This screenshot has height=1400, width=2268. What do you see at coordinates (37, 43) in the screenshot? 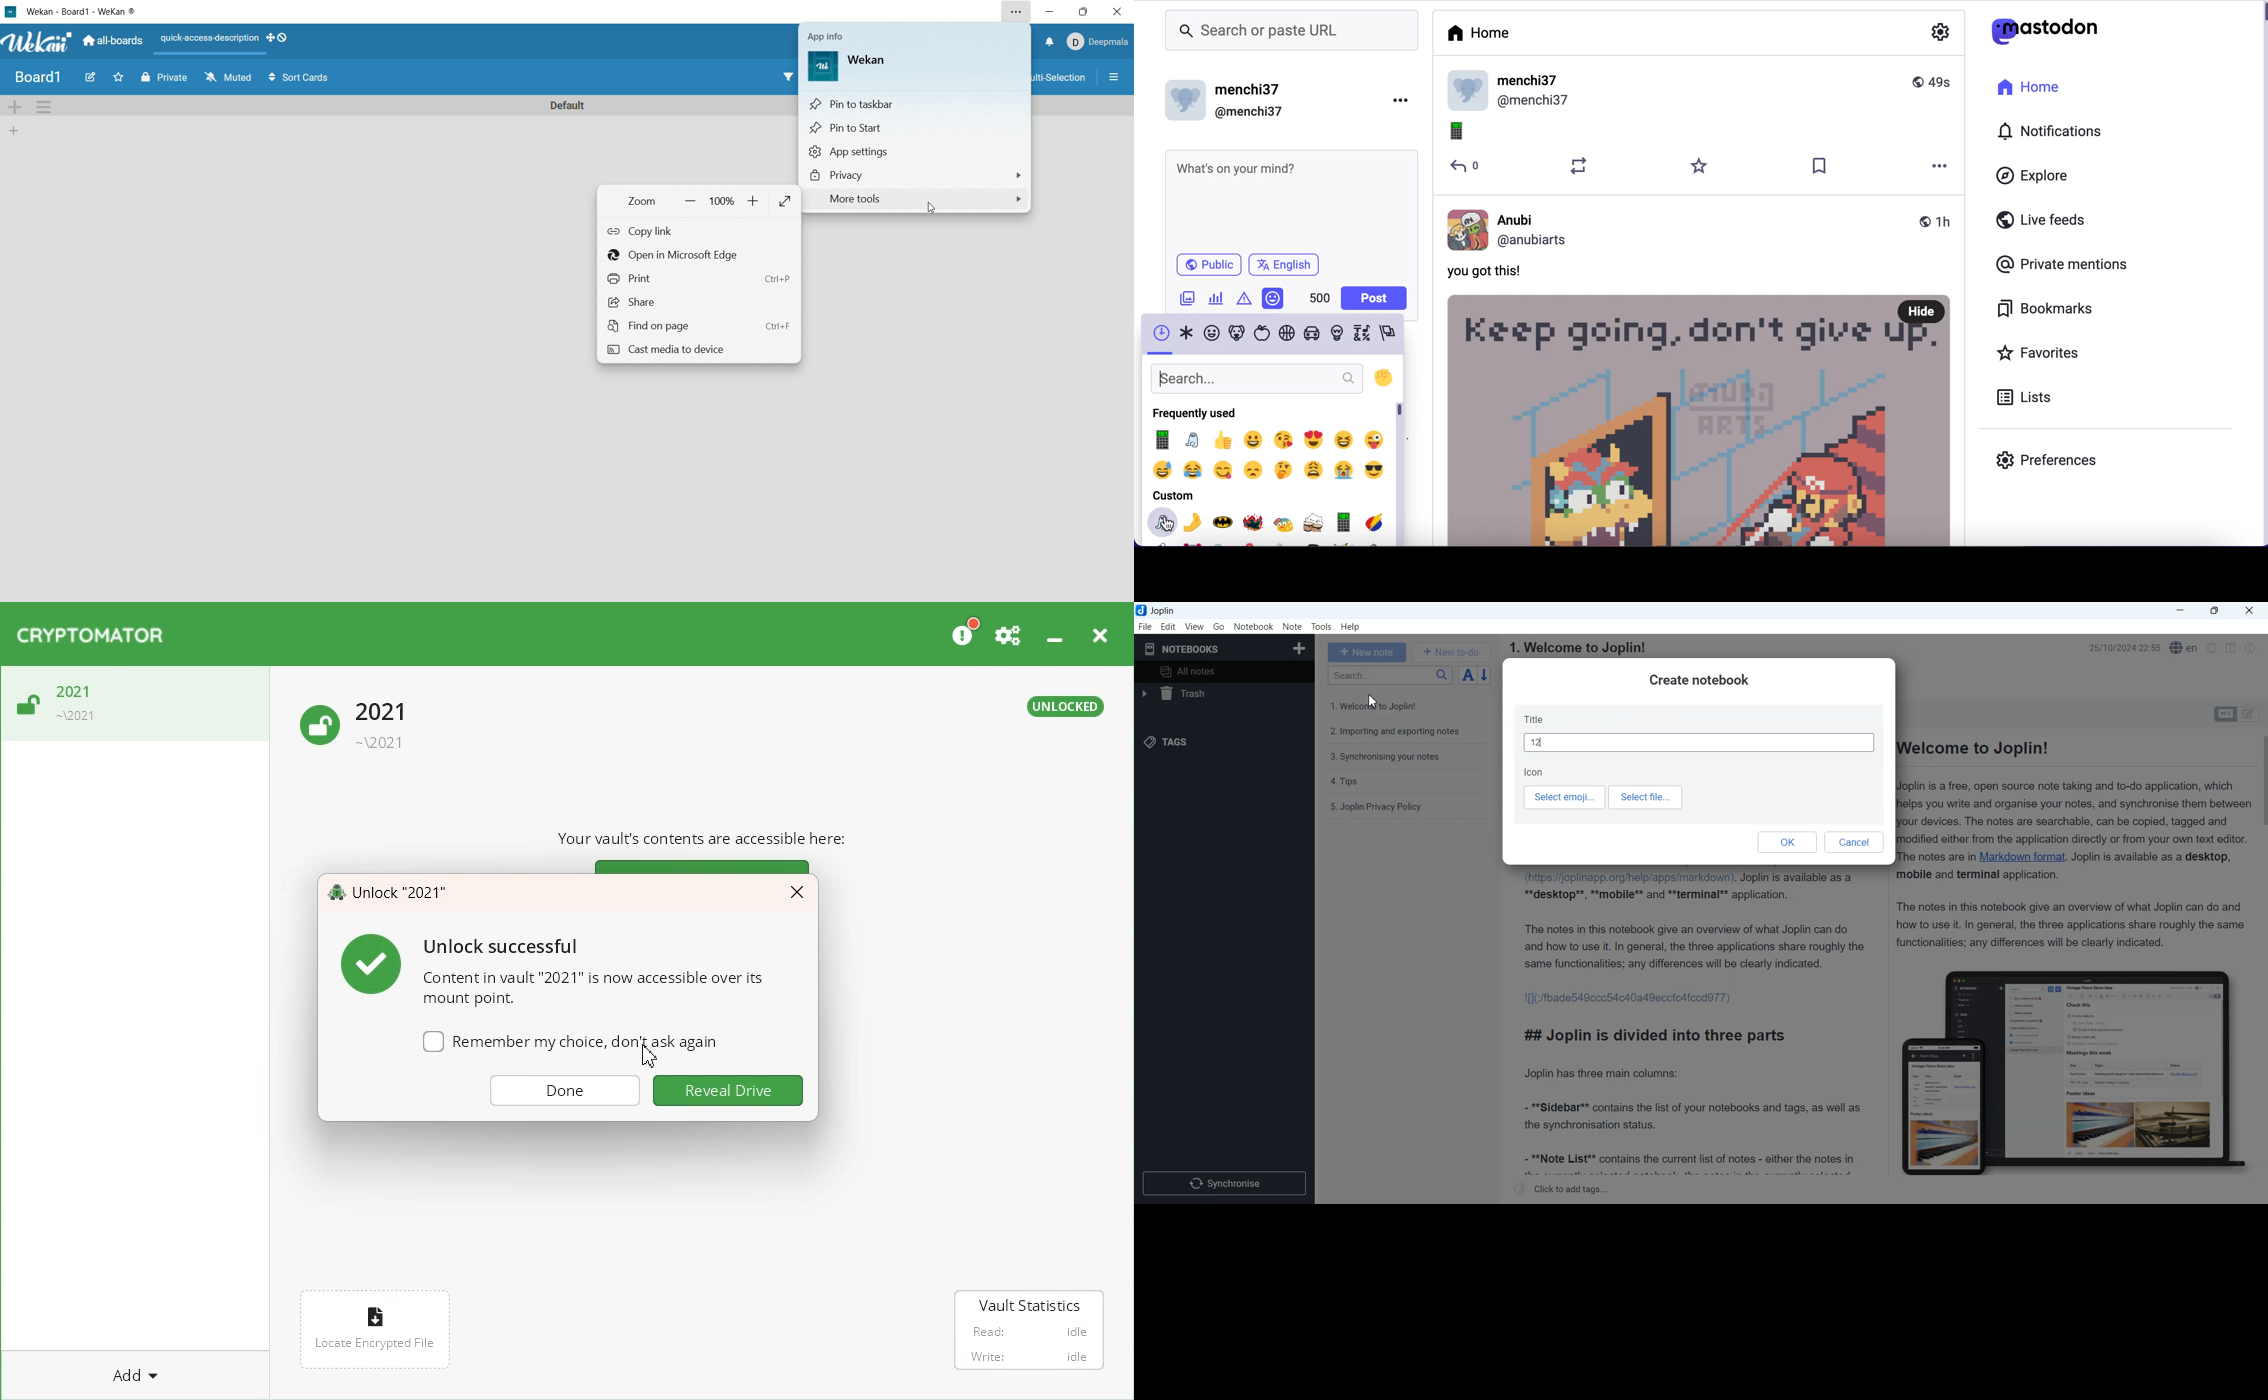
I see `wekan` at bounding box center [37, 43].